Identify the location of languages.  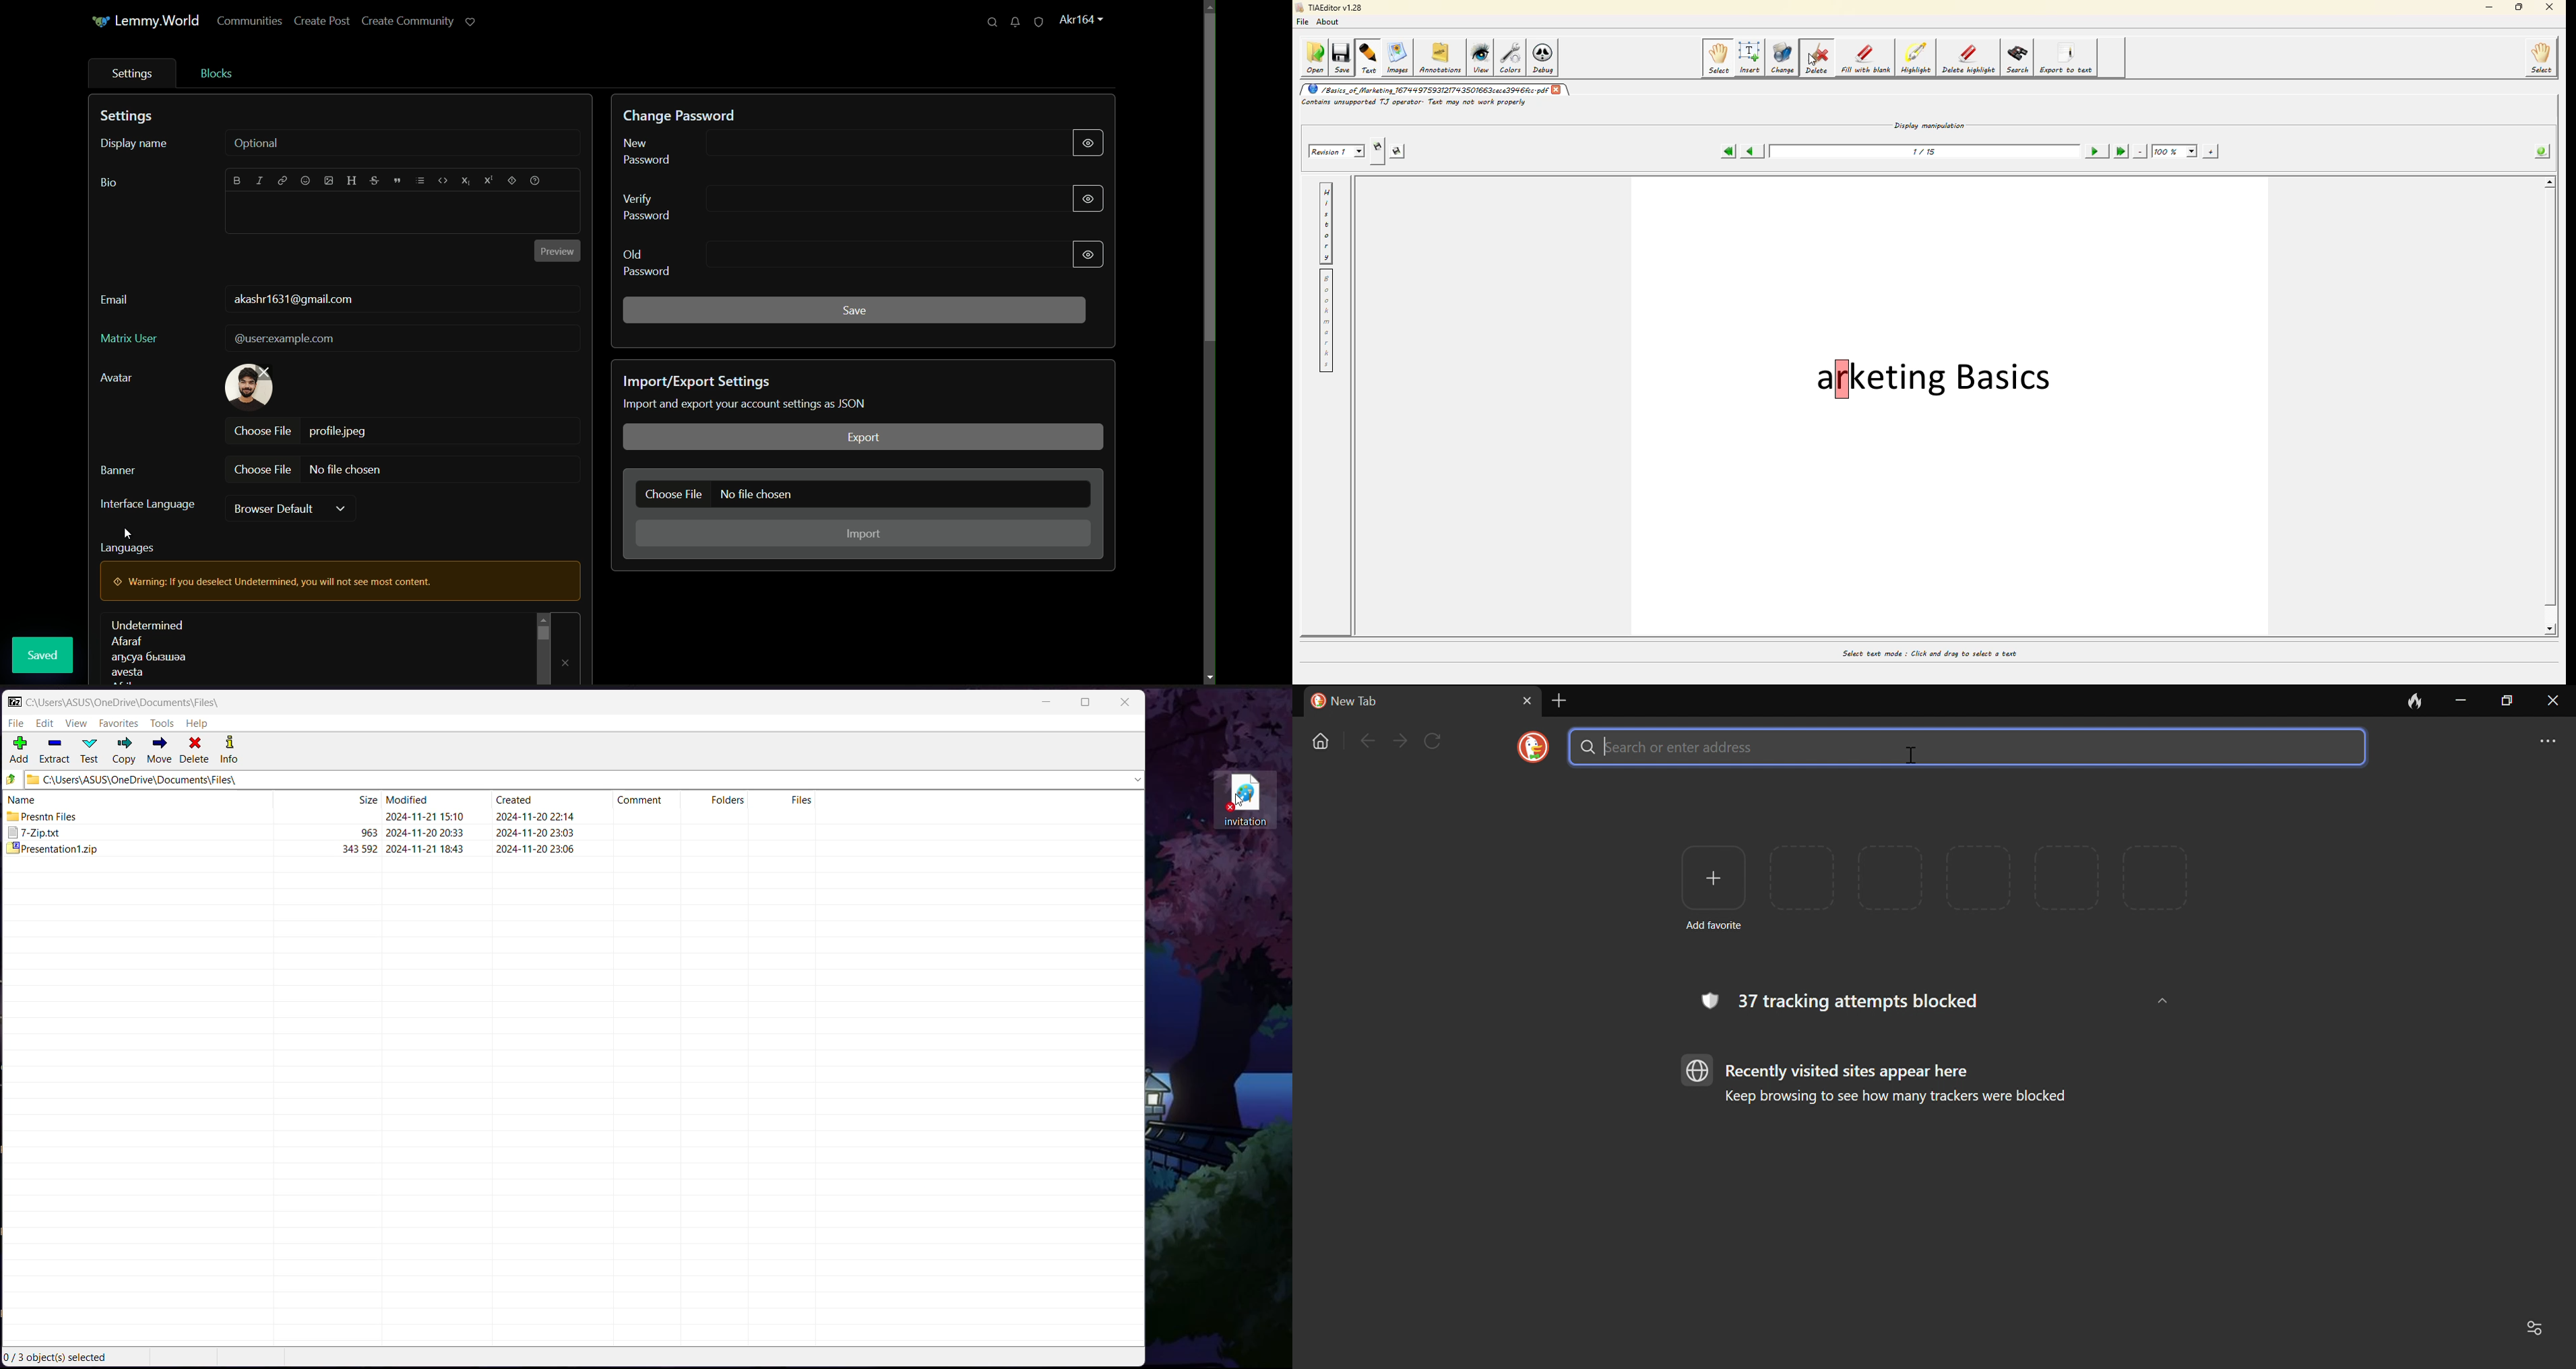
(128, 546).